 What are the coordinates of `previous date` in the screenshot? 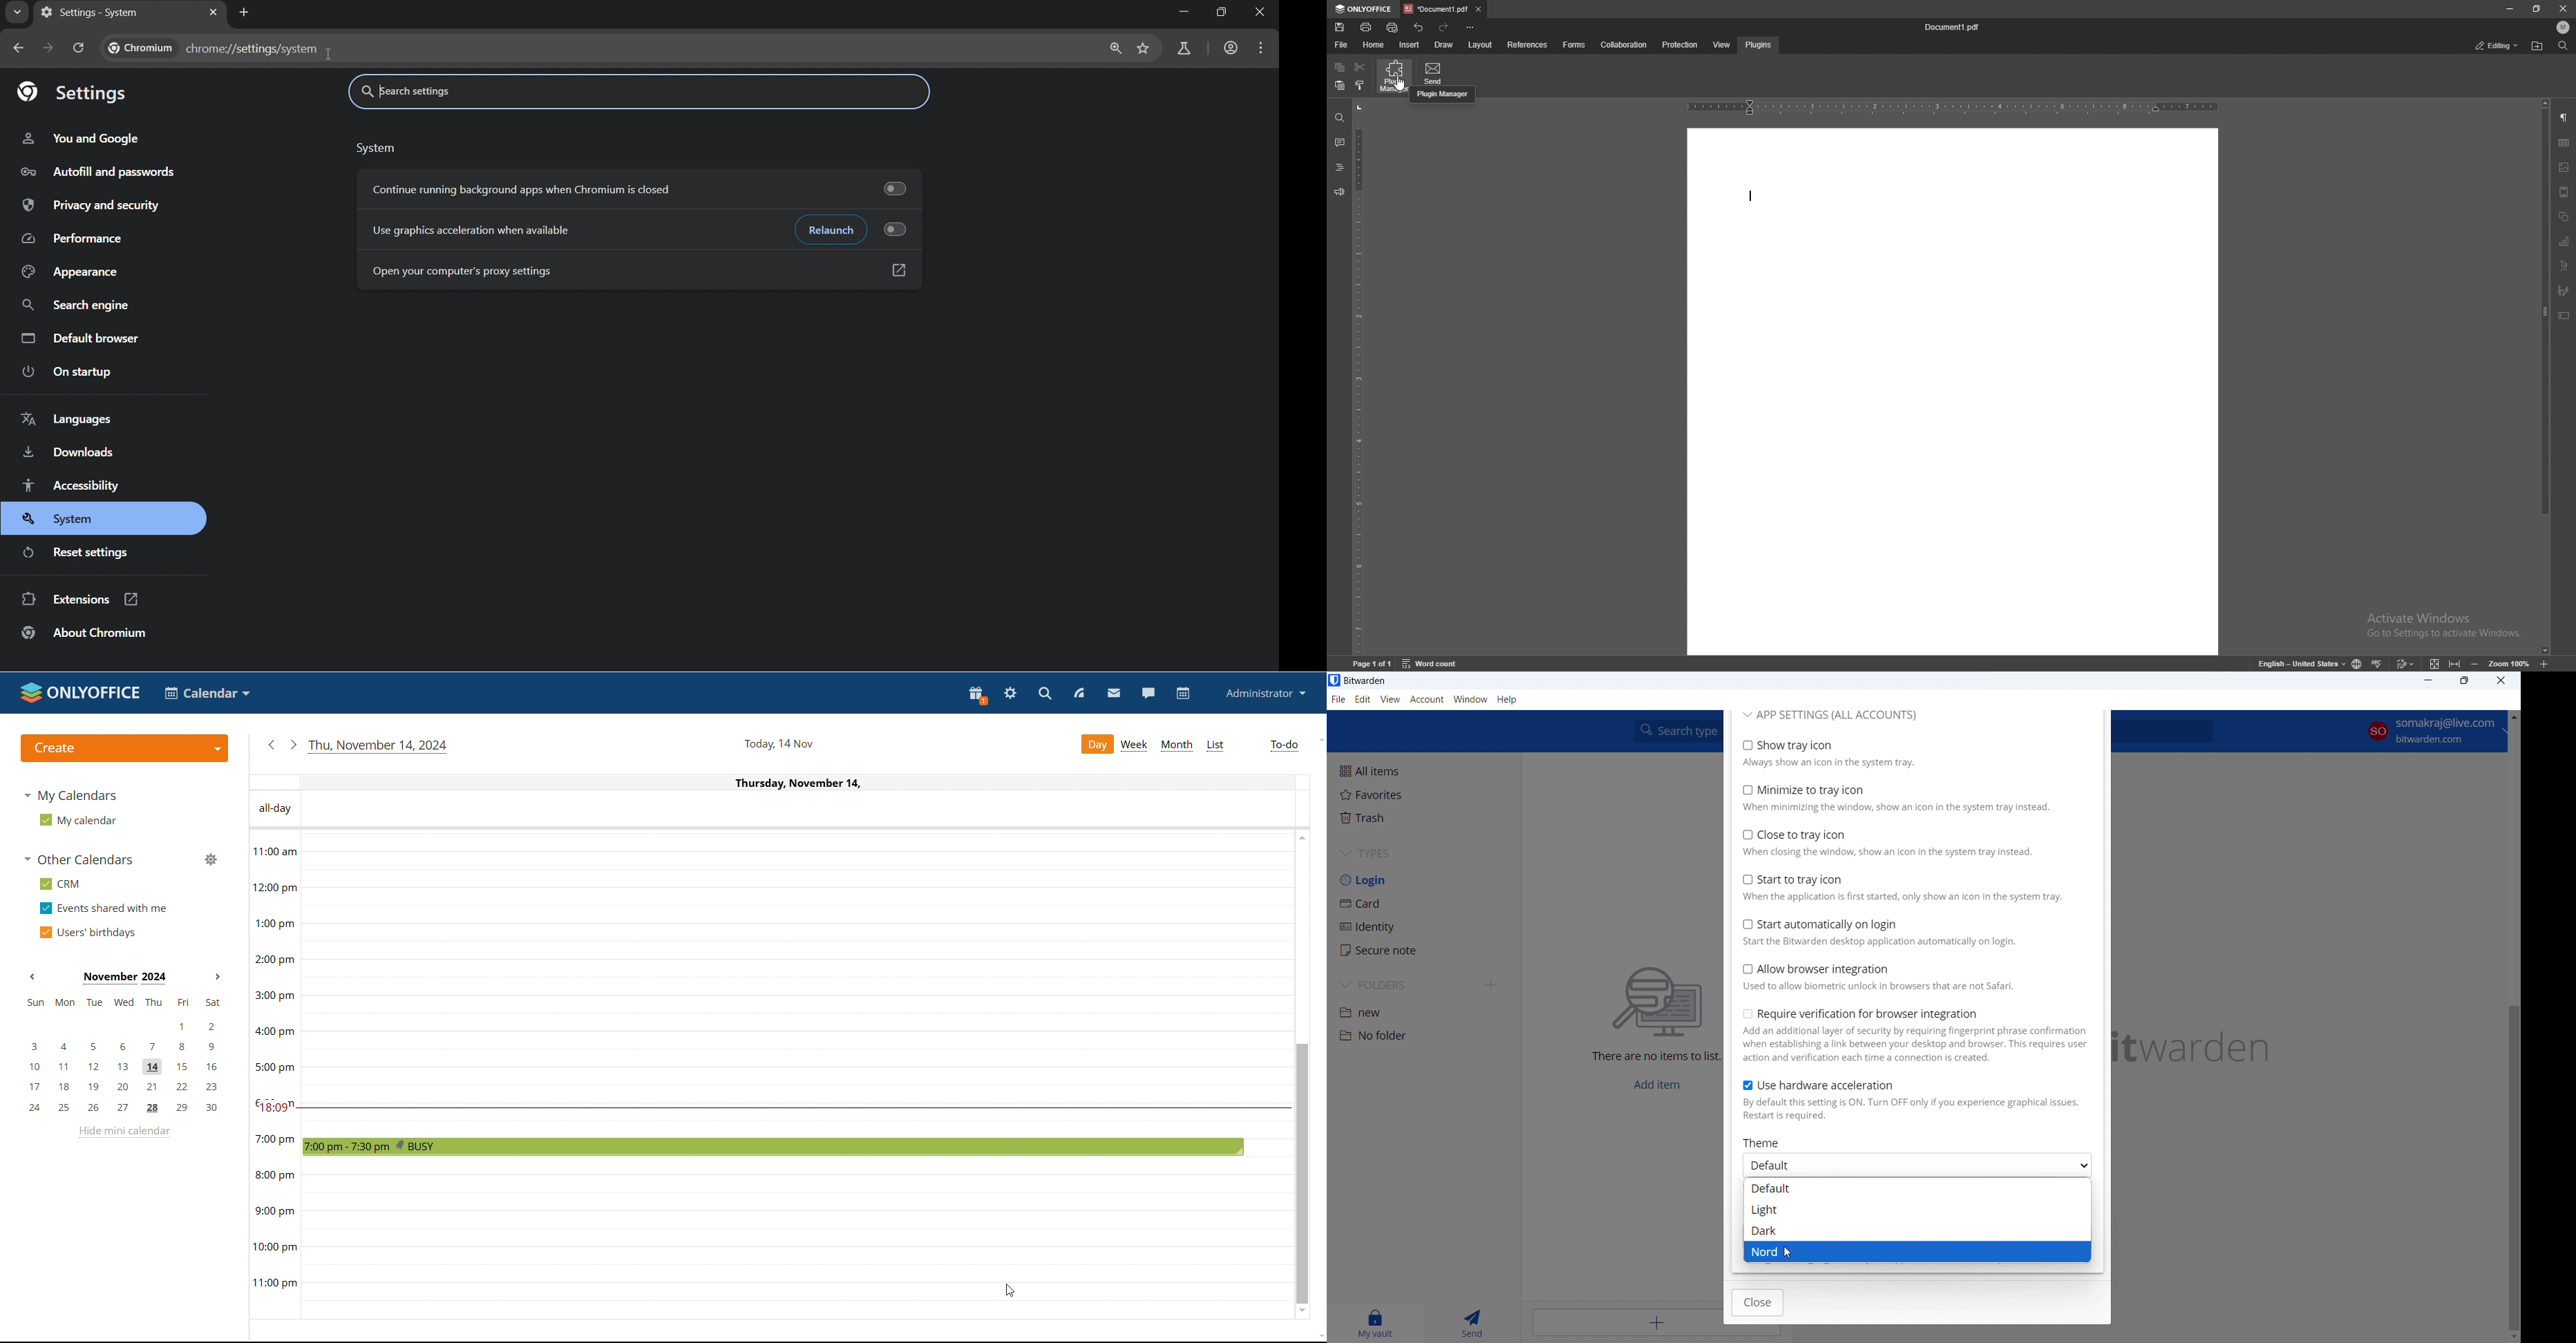 It's located at (273, 745).